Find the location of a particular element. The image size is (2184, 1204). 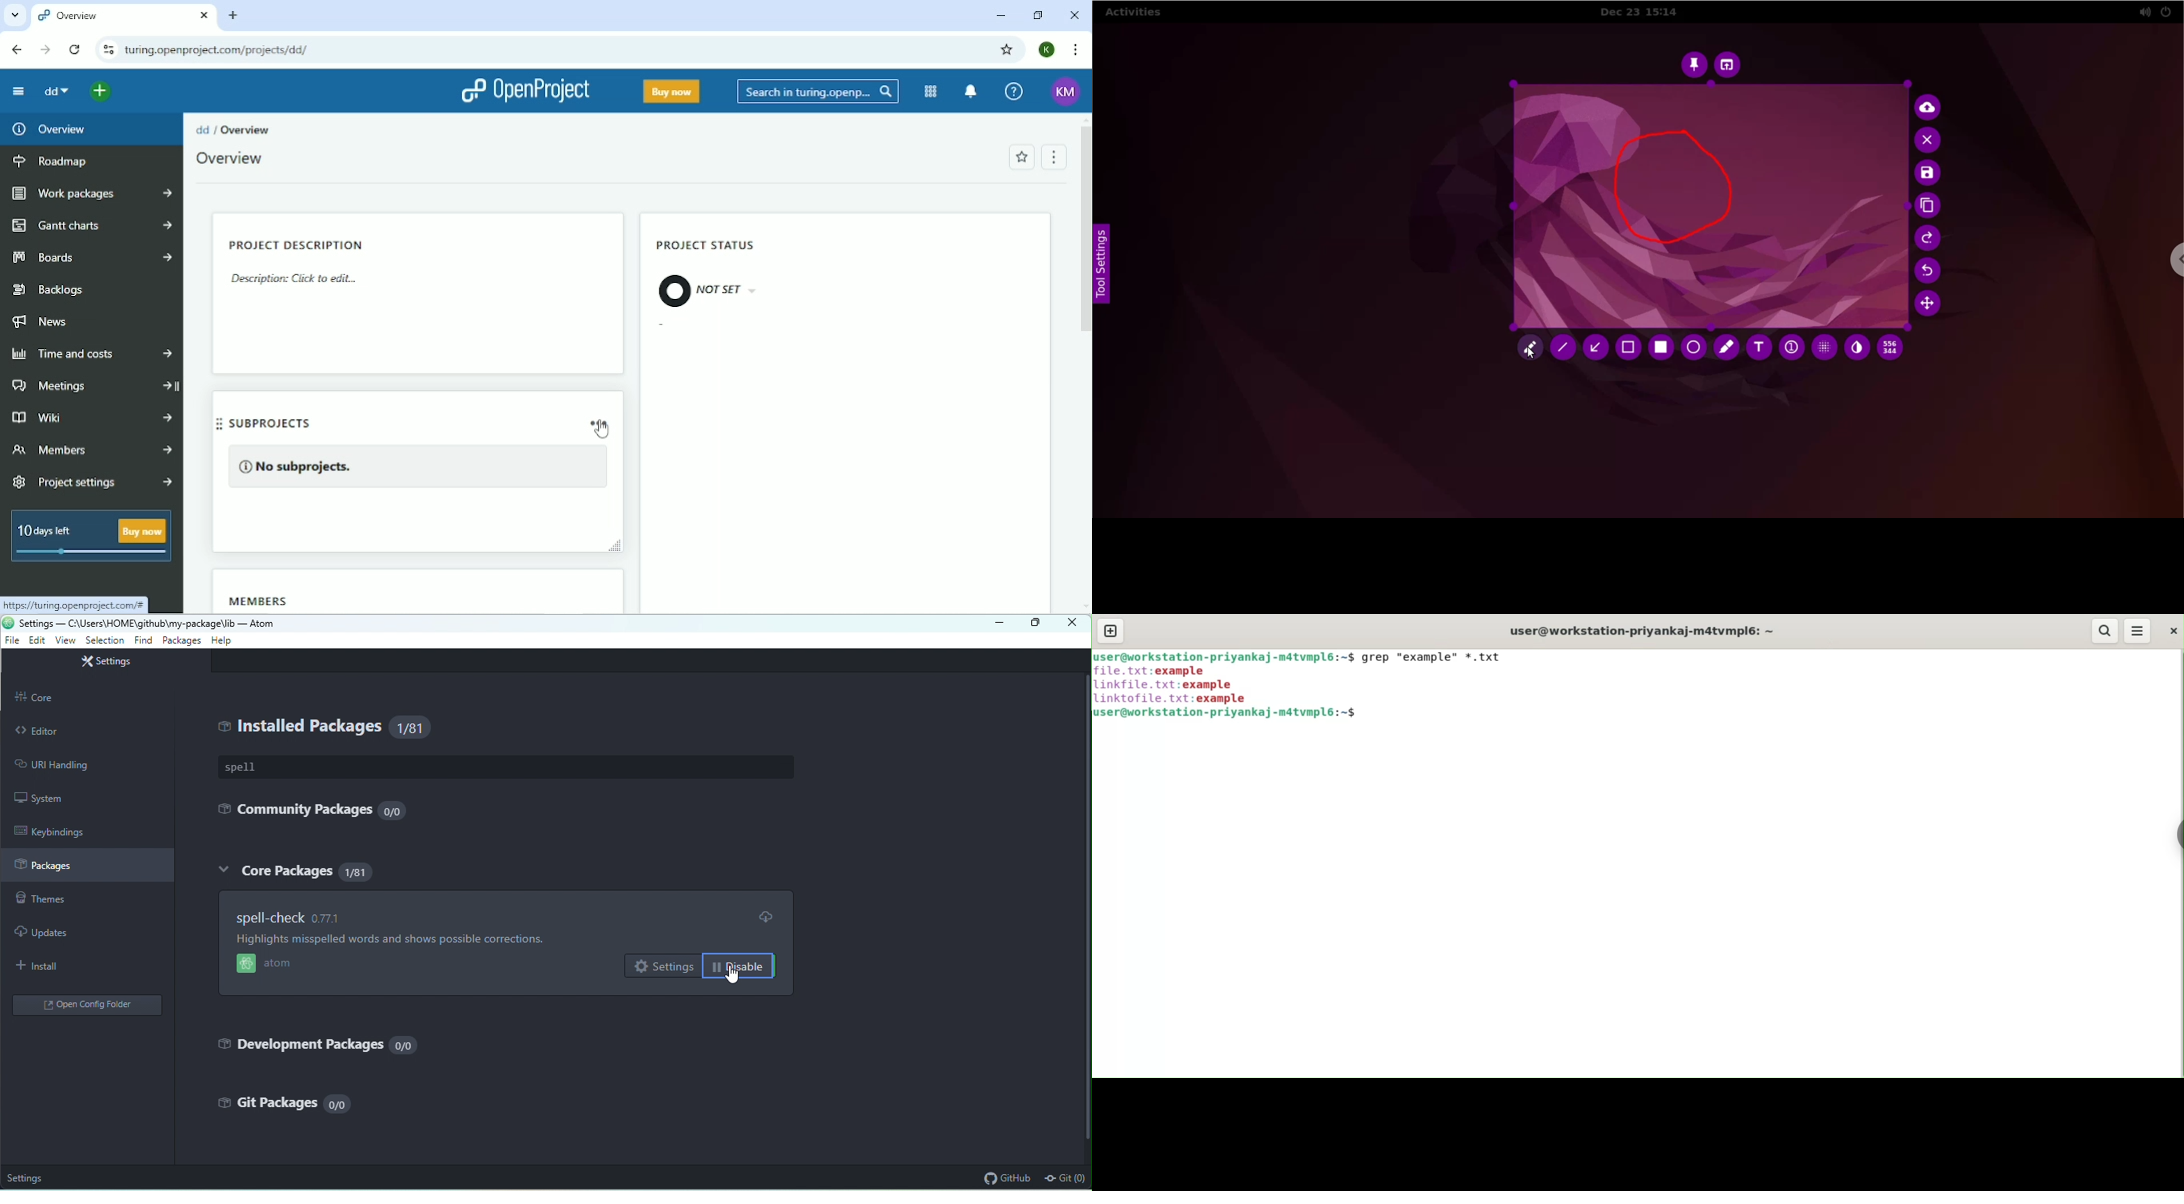

- Atom is located at coordinates (255, 624).